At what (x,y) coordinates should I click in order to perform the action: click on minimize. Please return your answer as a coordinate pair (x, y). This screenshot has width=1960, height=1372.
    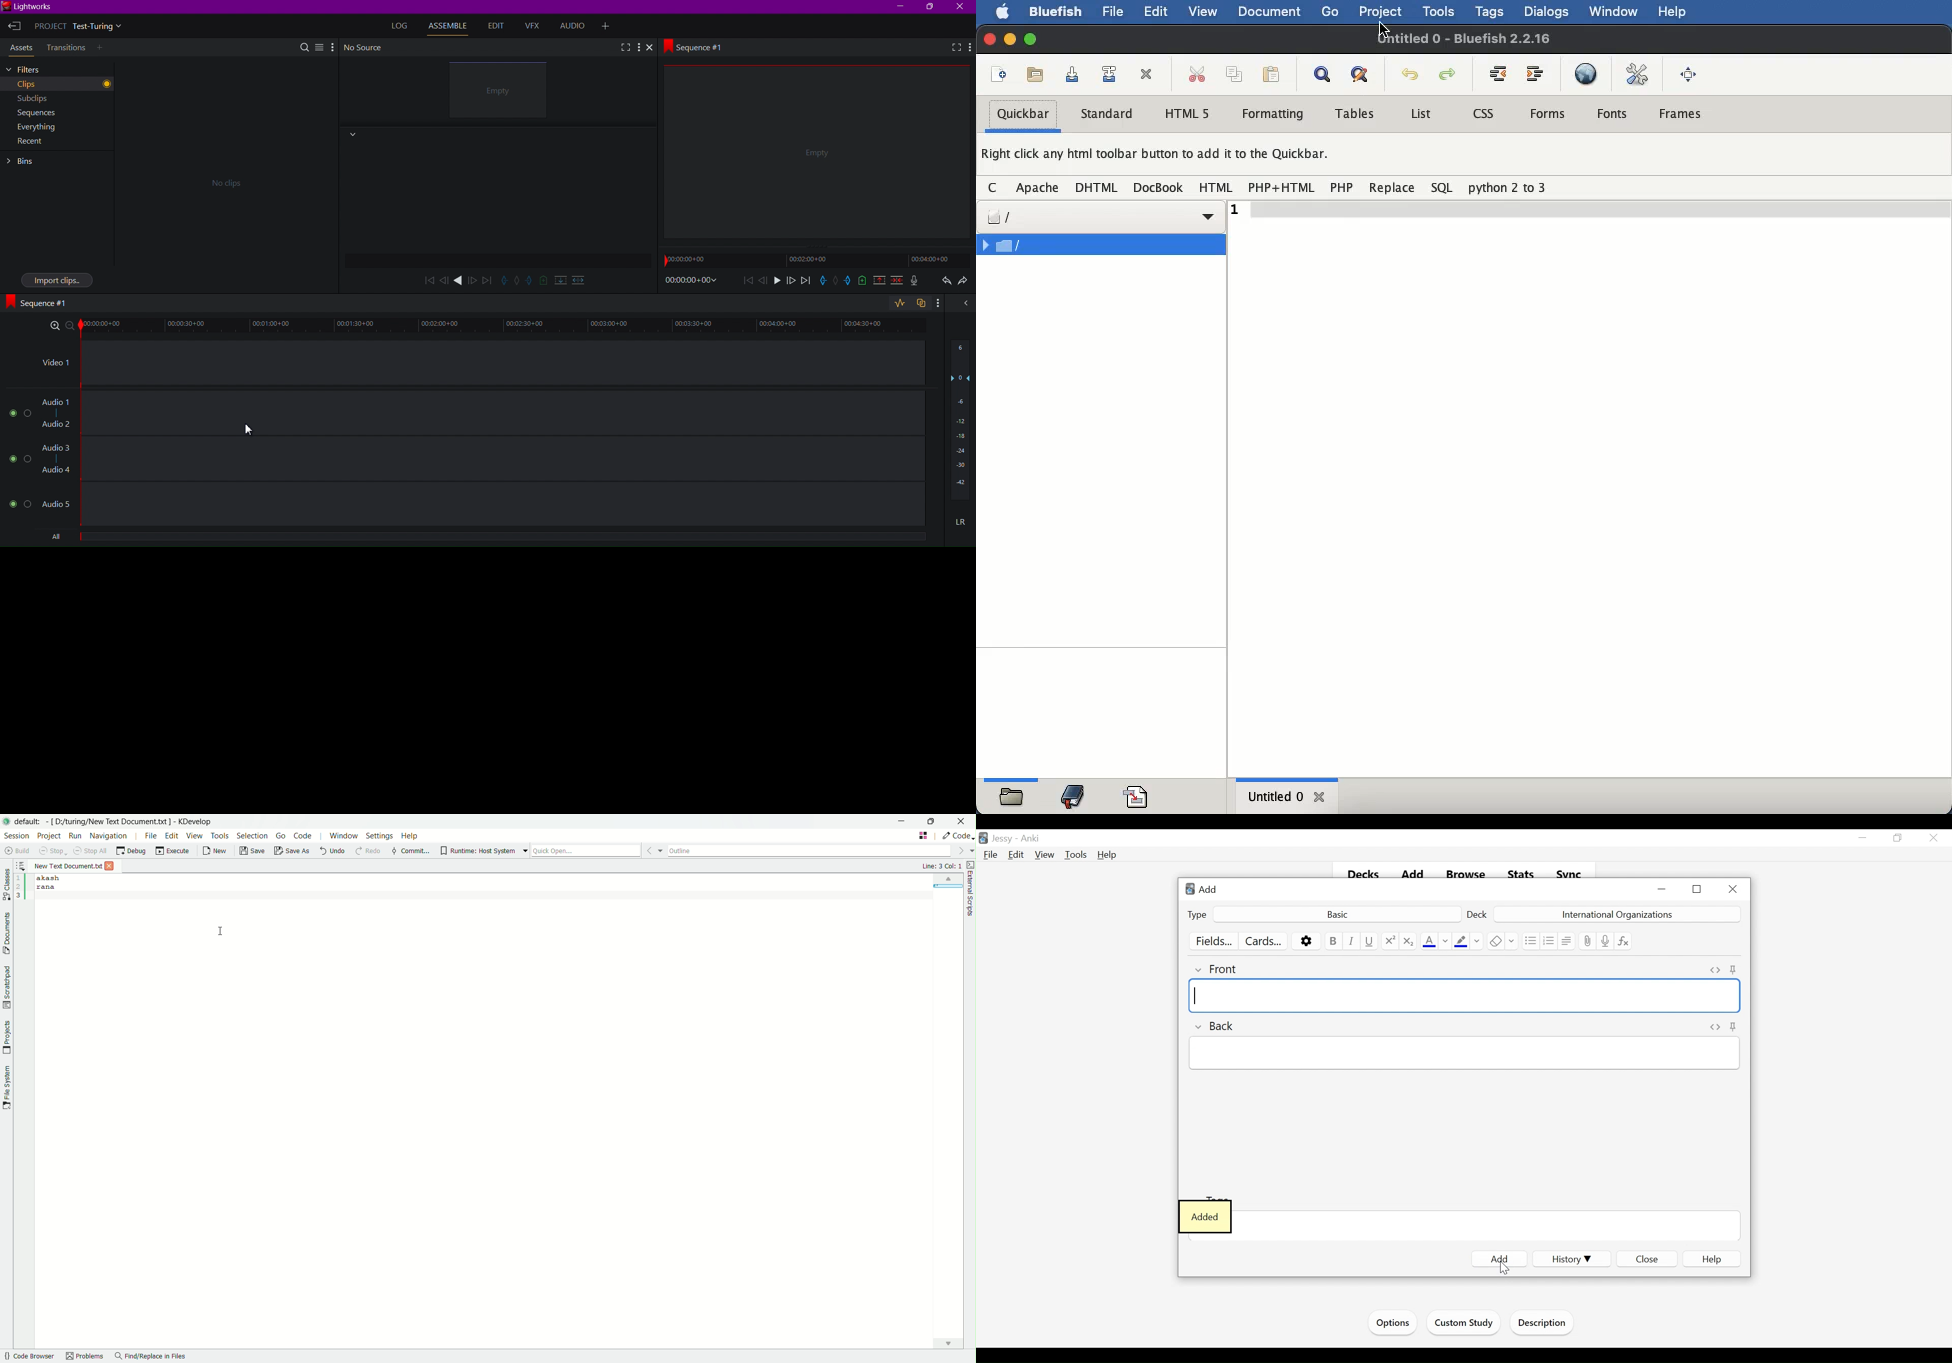
    Looking at the image, I should click on (1863, 838).